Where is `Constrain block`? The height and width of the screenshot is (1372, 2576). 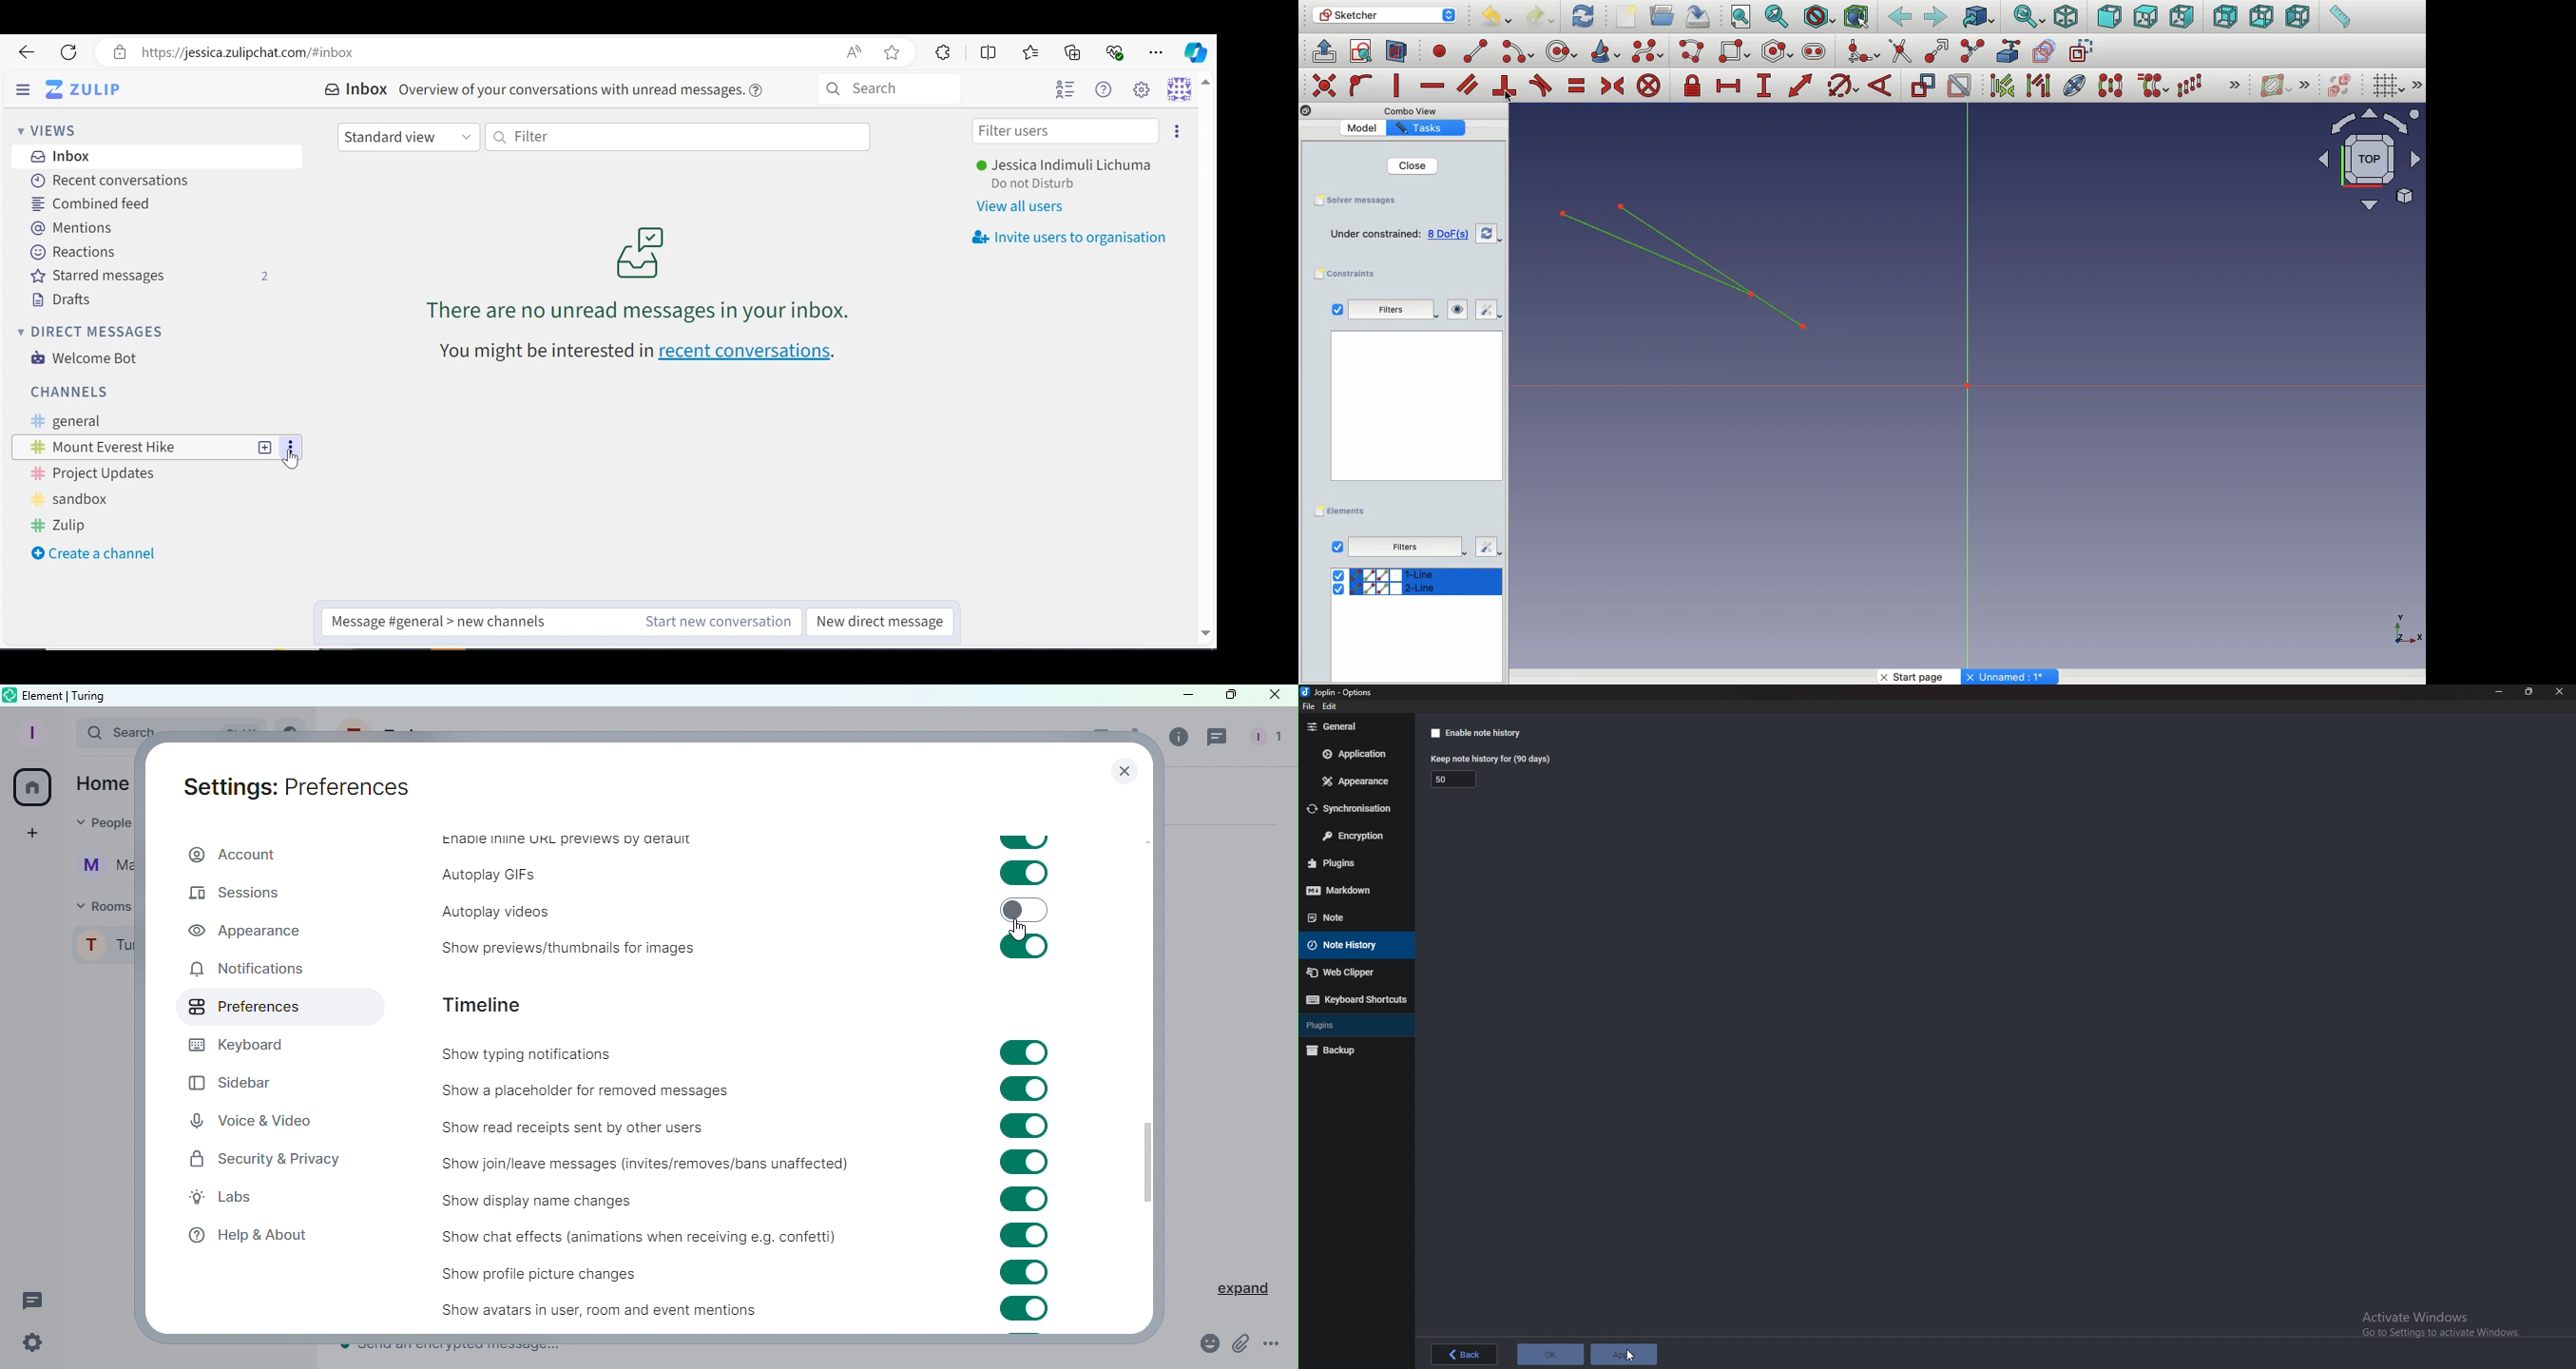 Constrain block is located at coordinates (1648, 87).